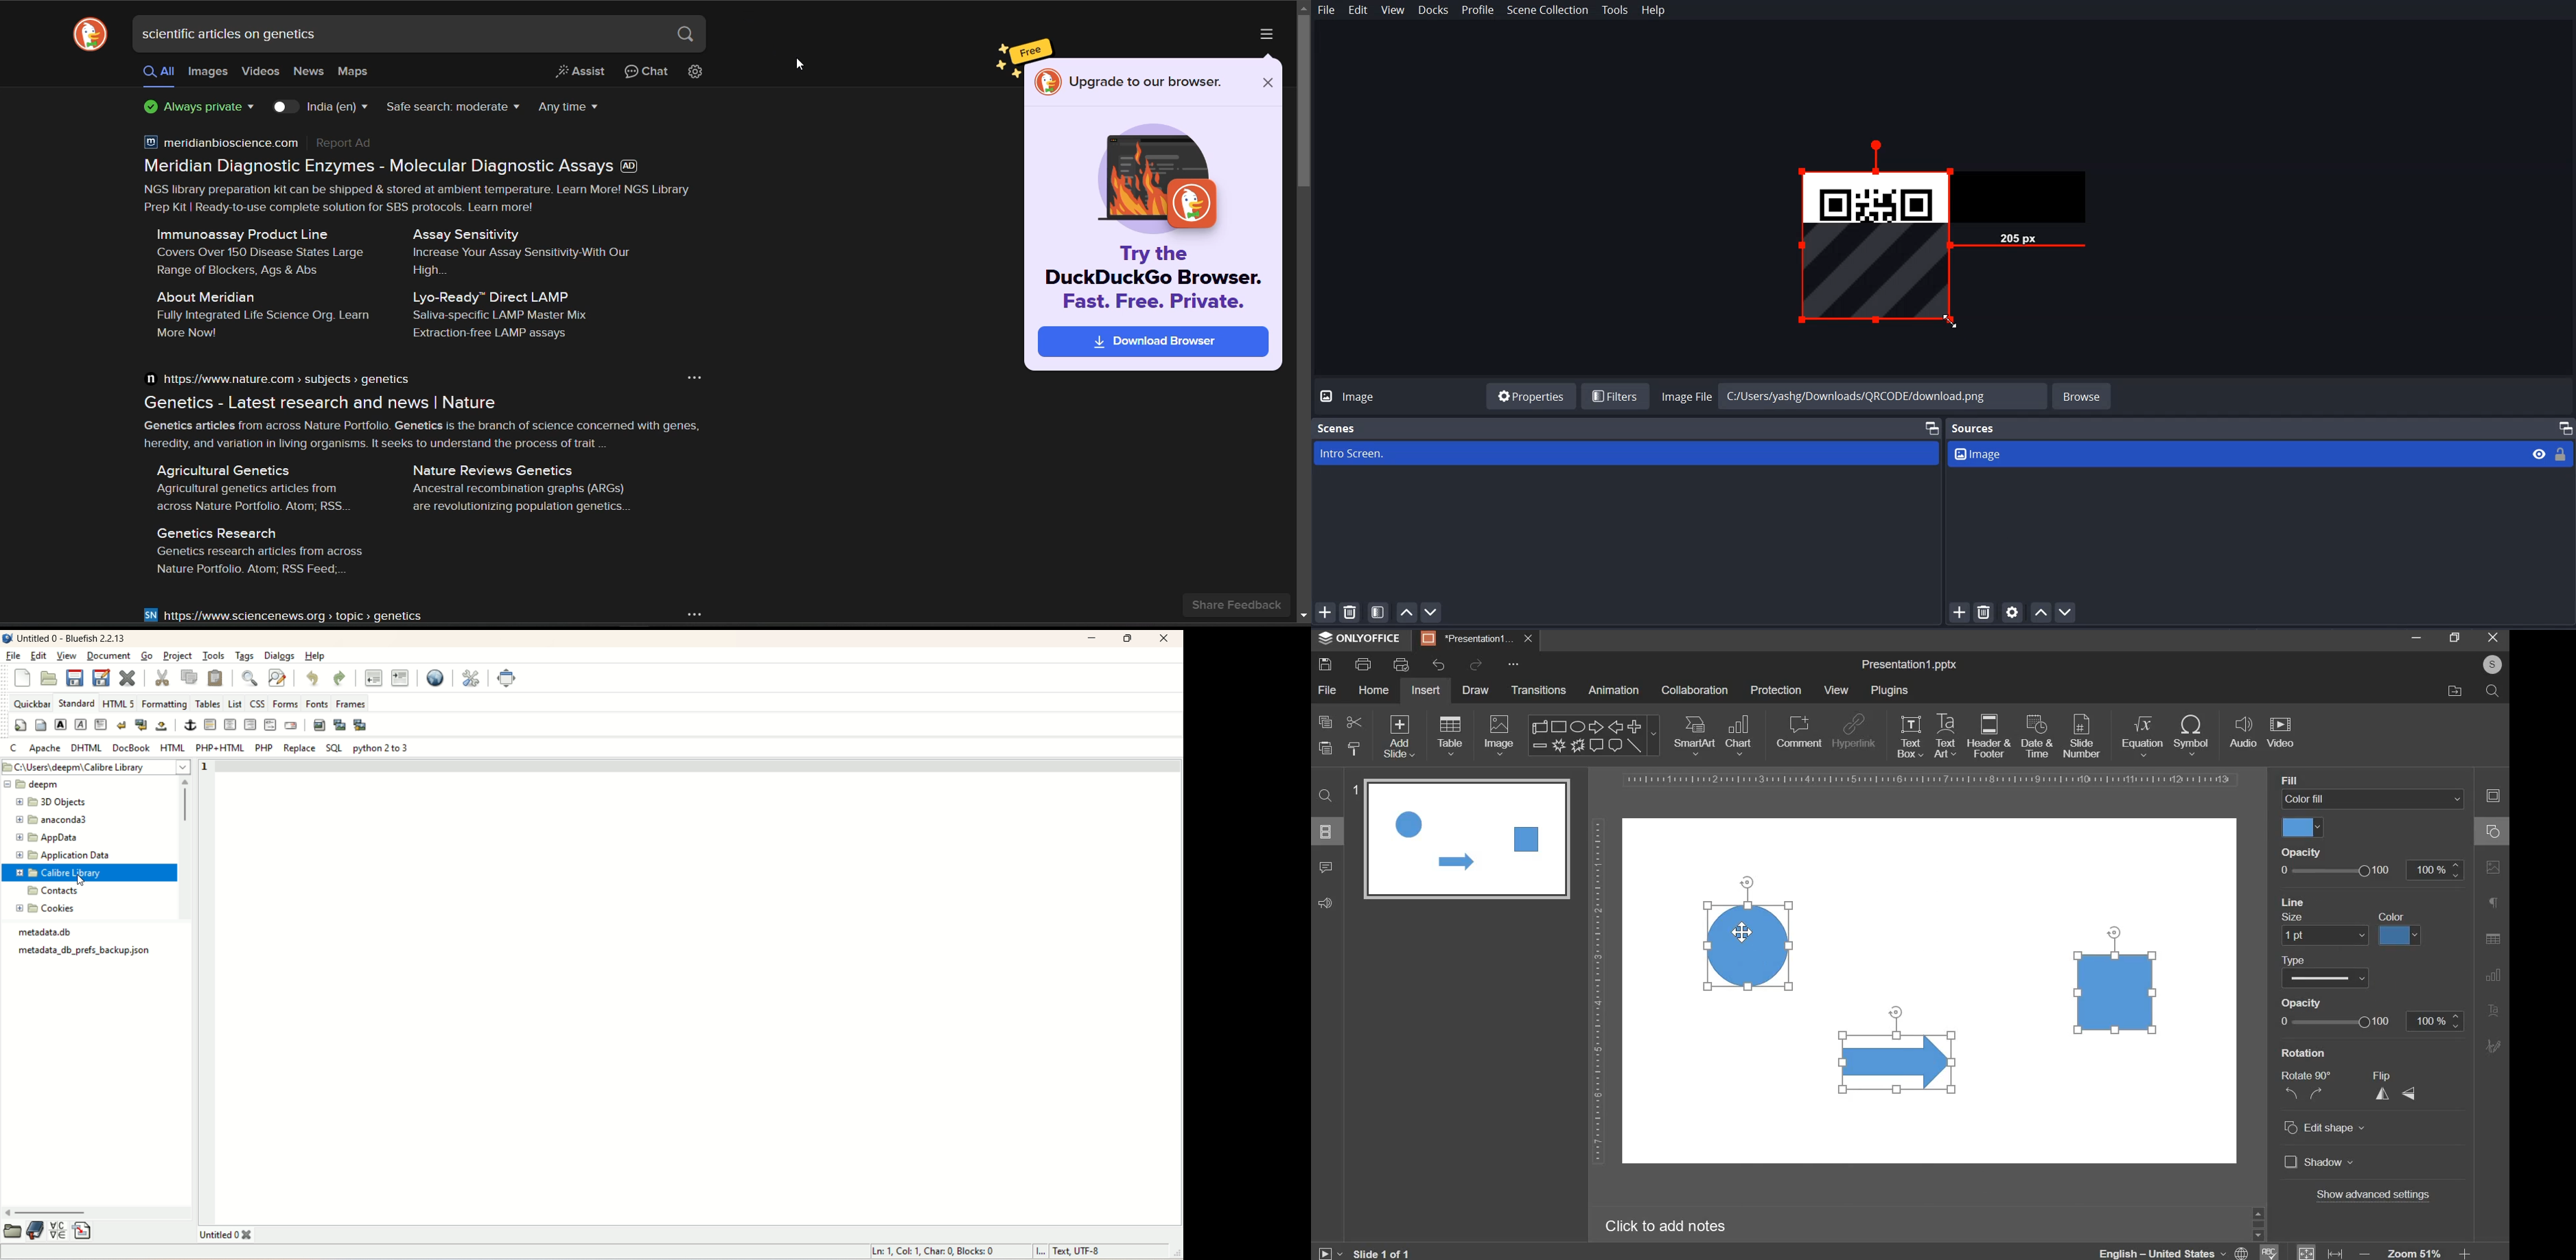  I want to click on horizontal rule, so click(211, 725).